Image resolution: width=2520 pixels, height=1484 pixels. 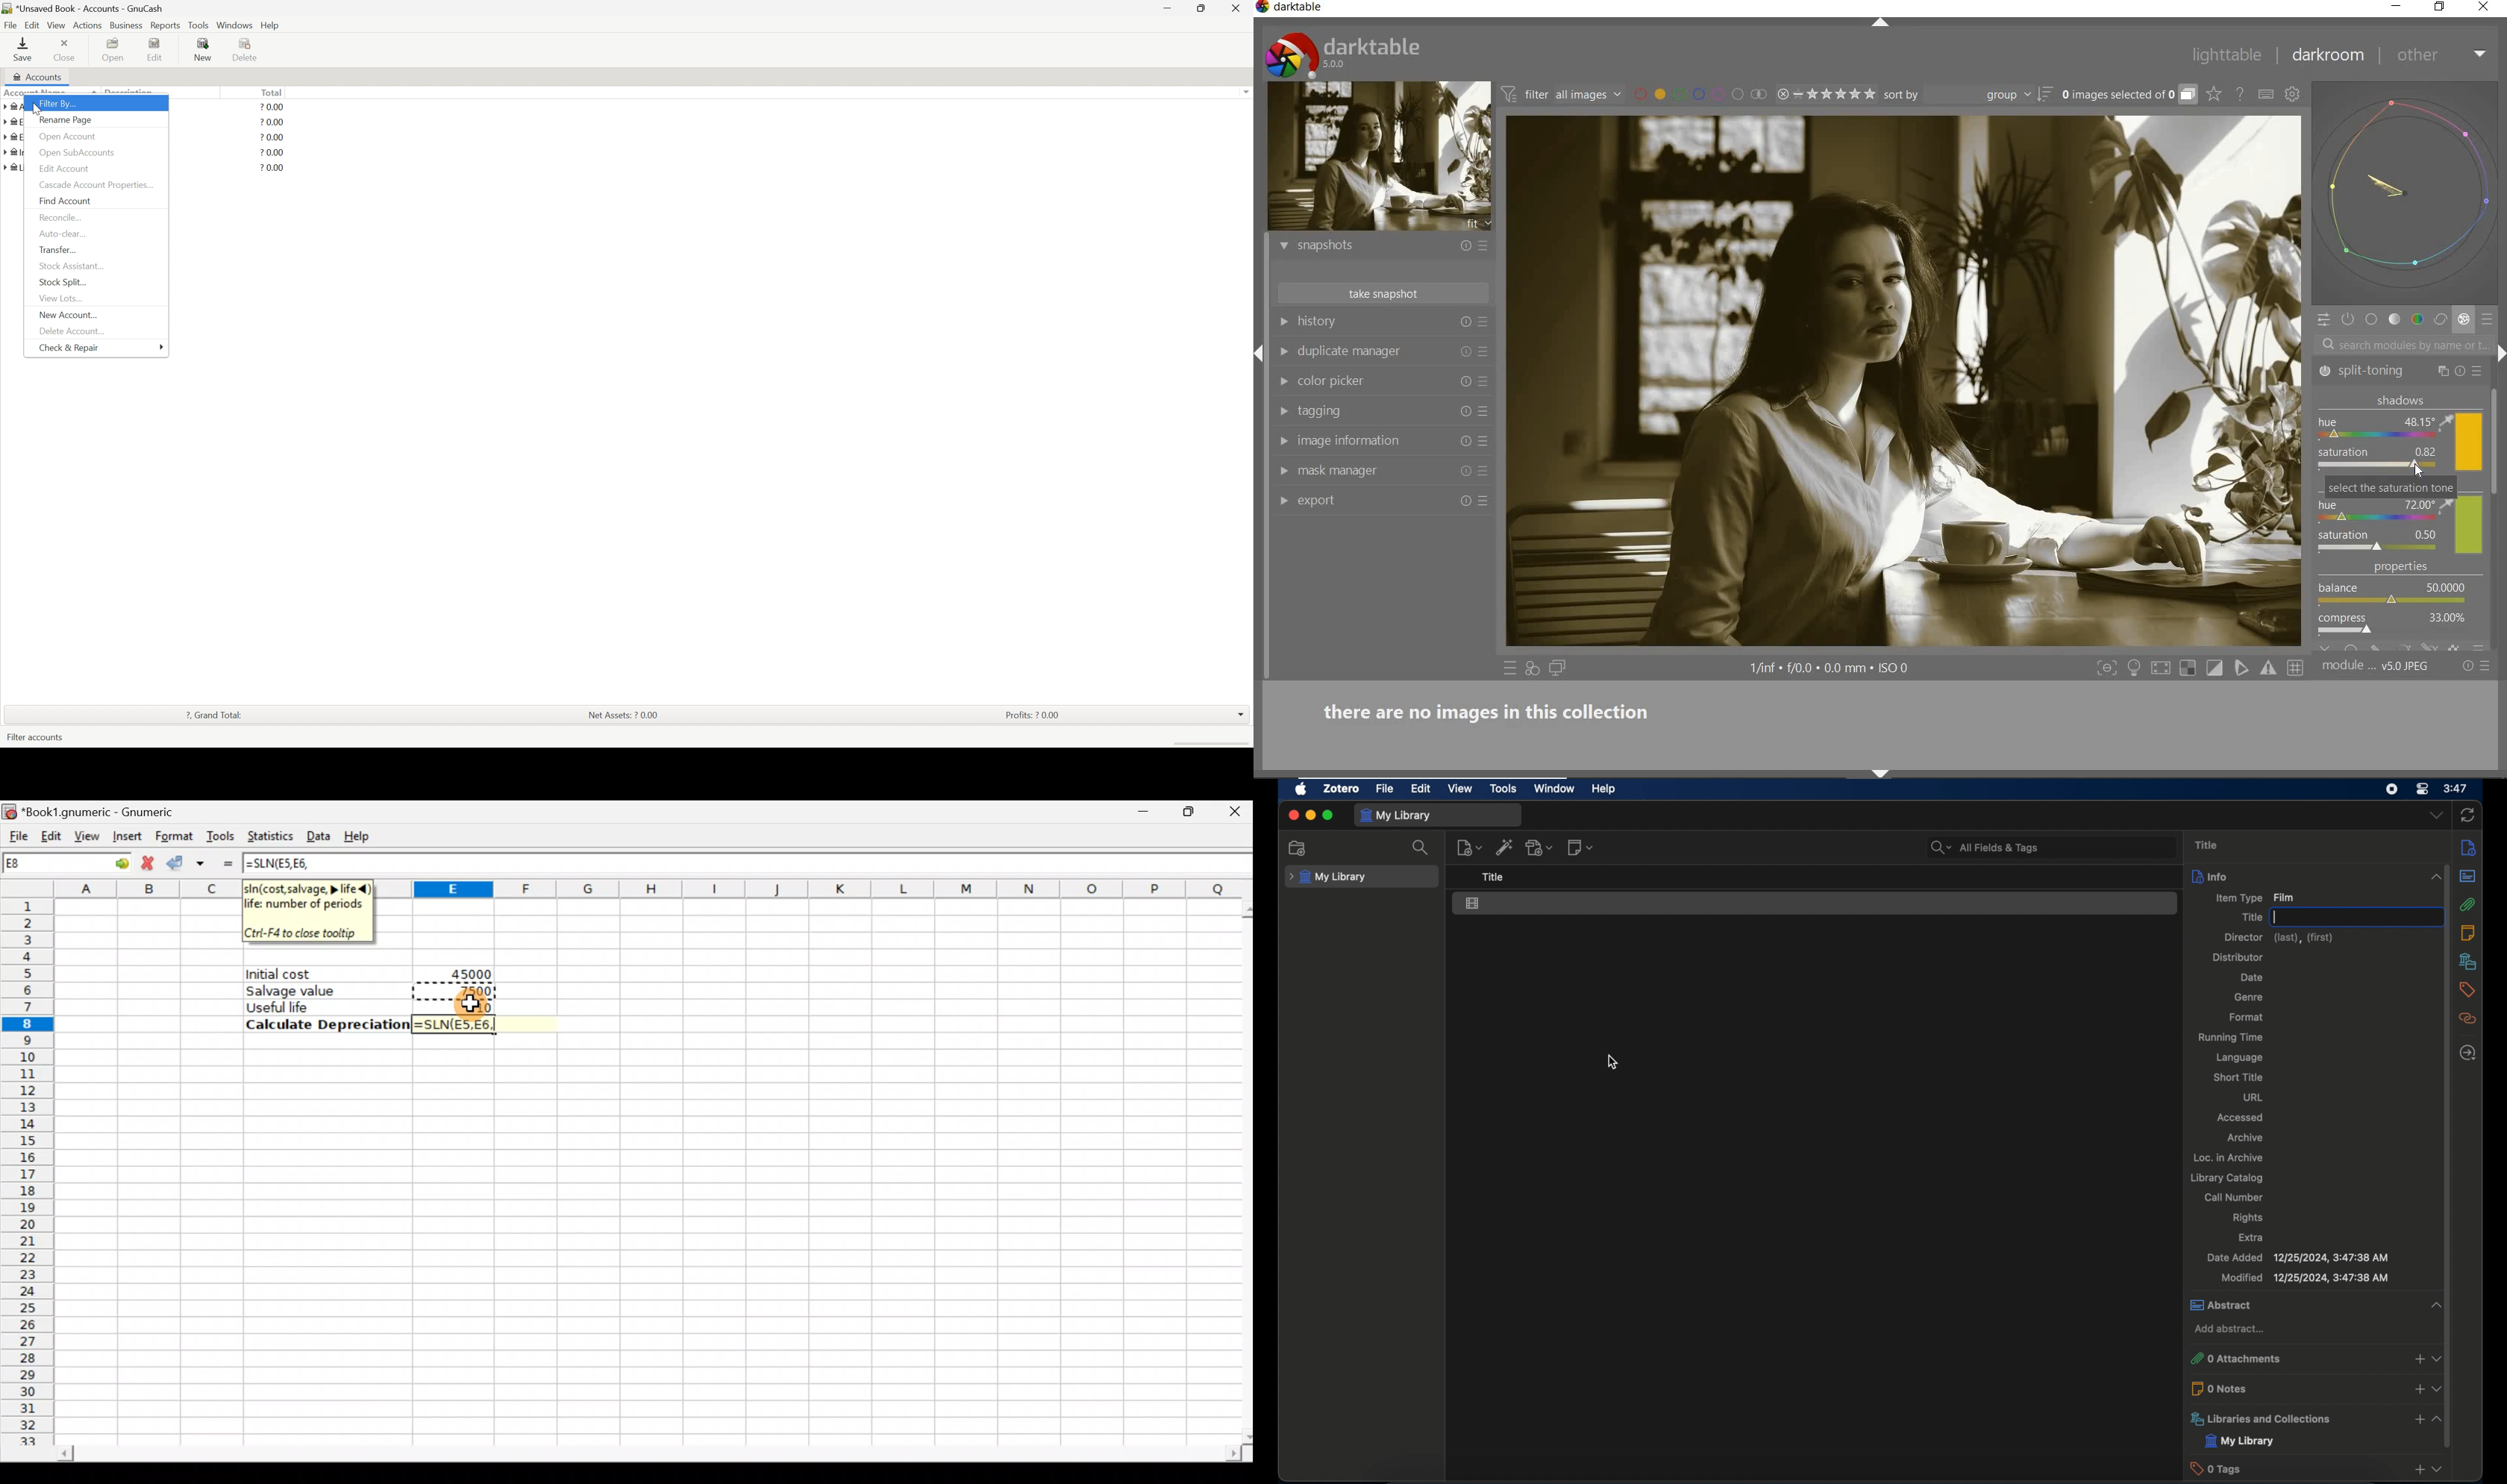 I want to click on 0 tags, so click(x=2281, y=1468).